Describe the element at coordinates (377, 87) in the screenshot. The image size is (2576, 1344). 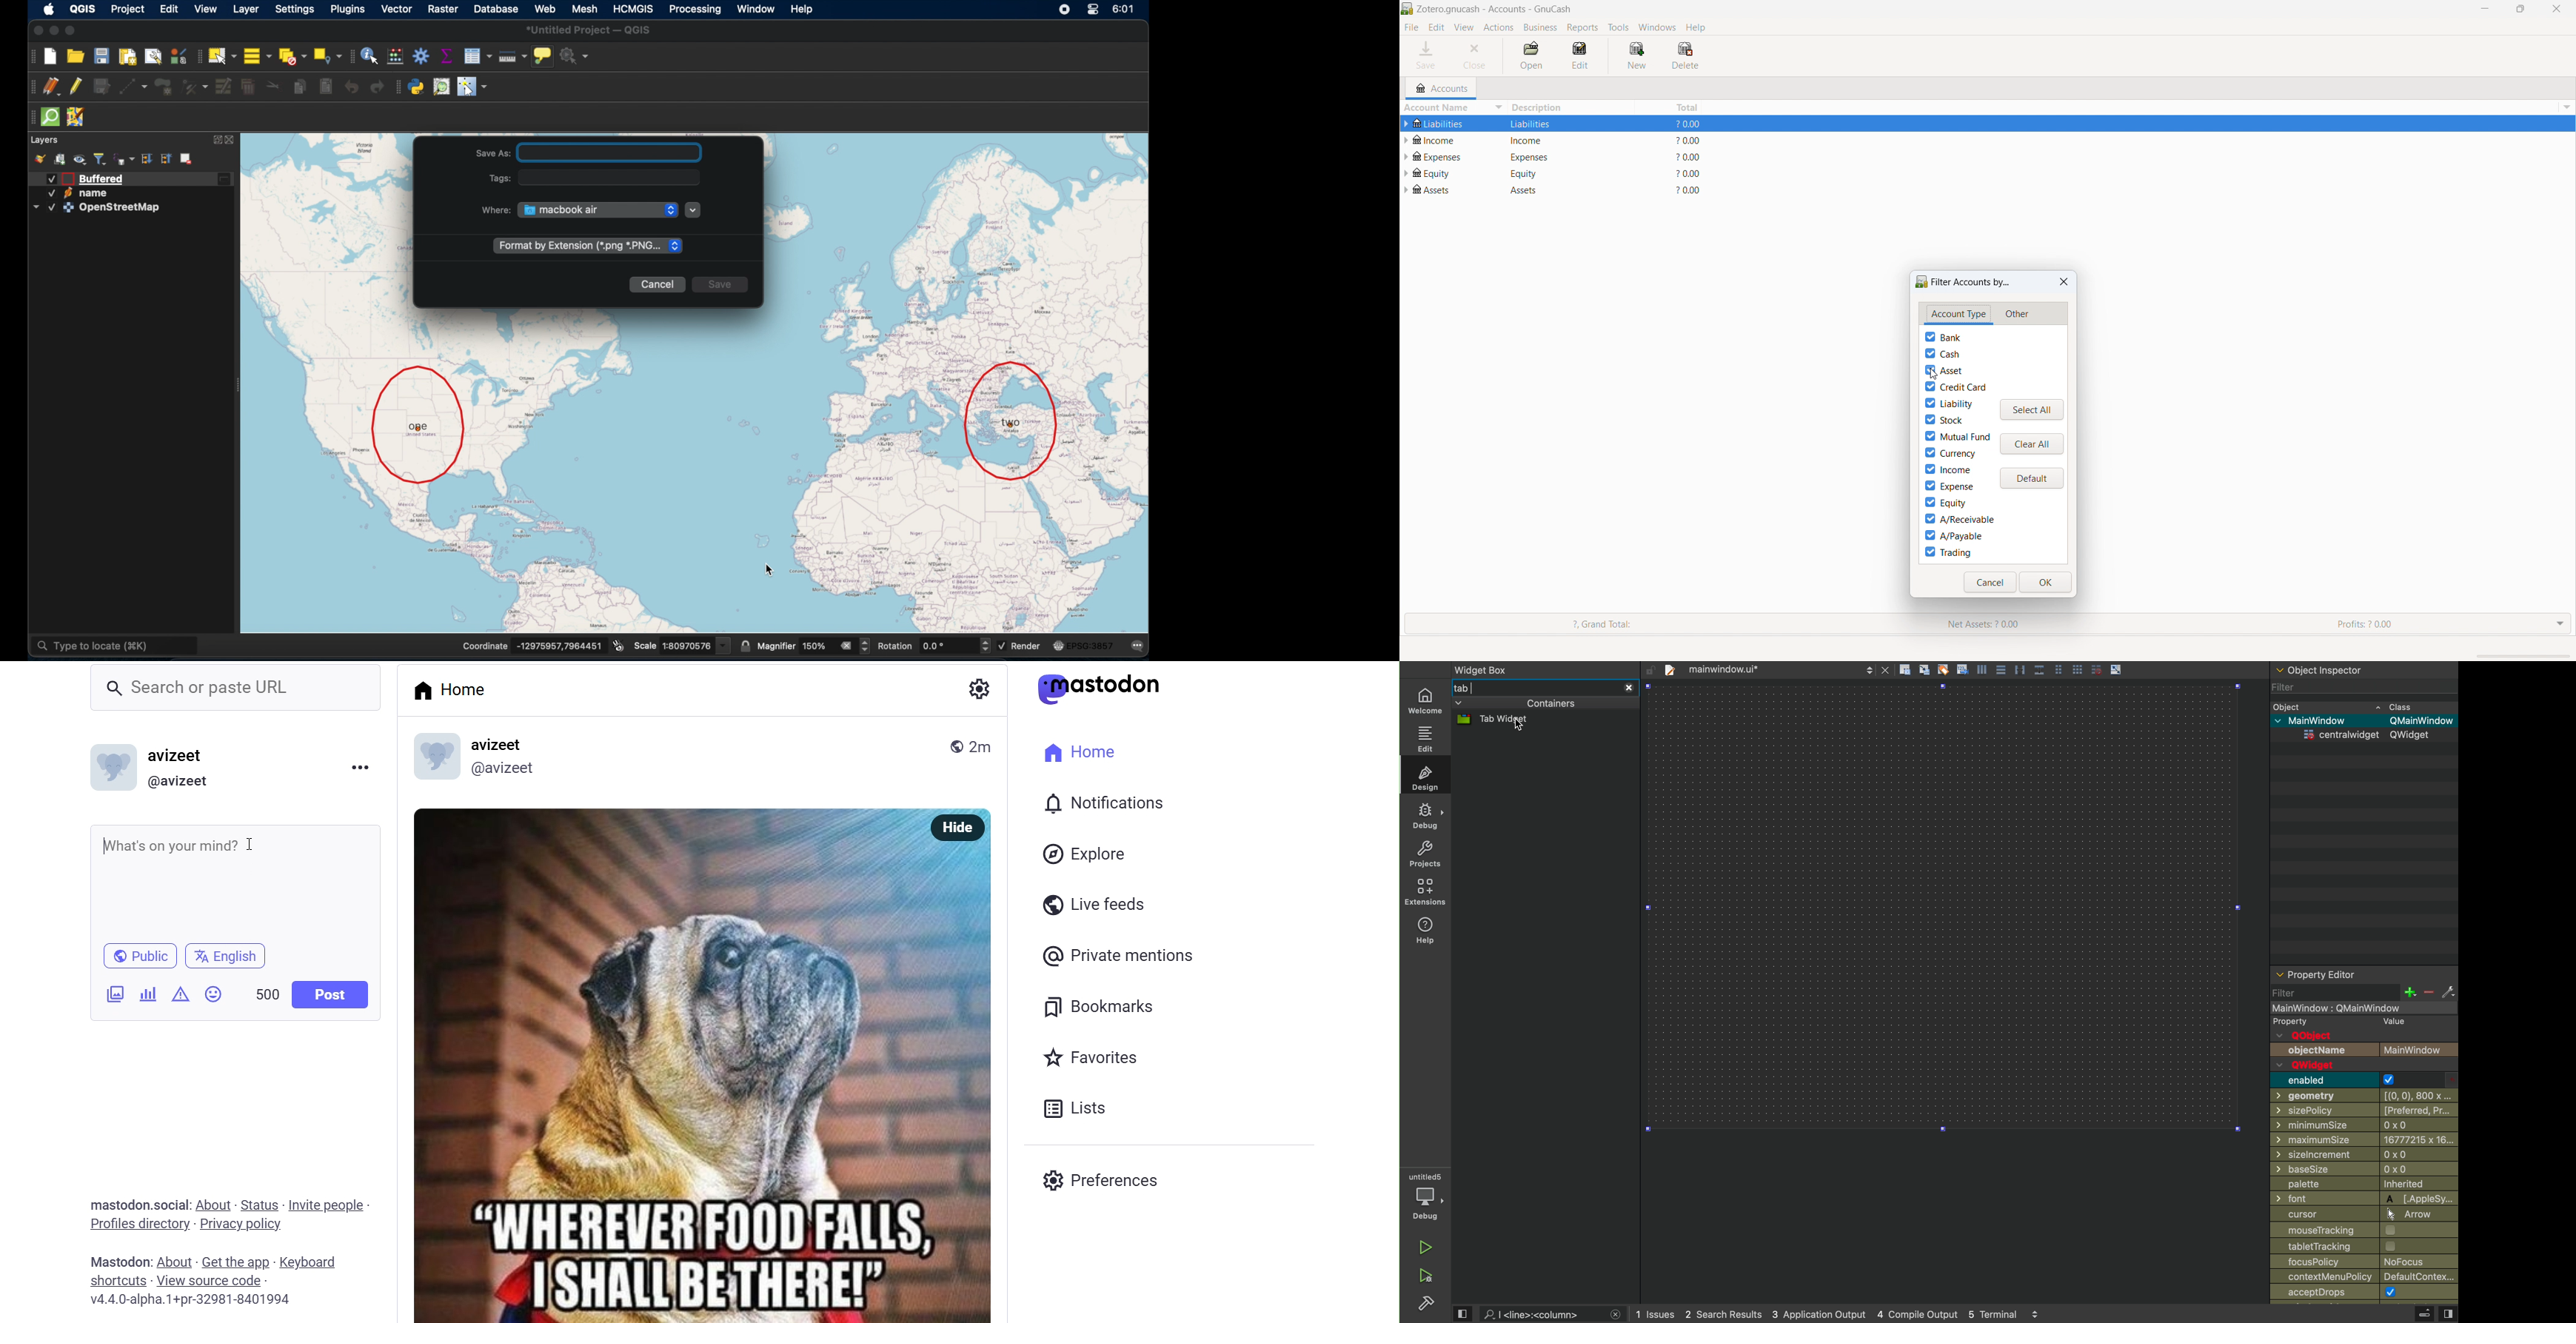
I see `redo` at that location.